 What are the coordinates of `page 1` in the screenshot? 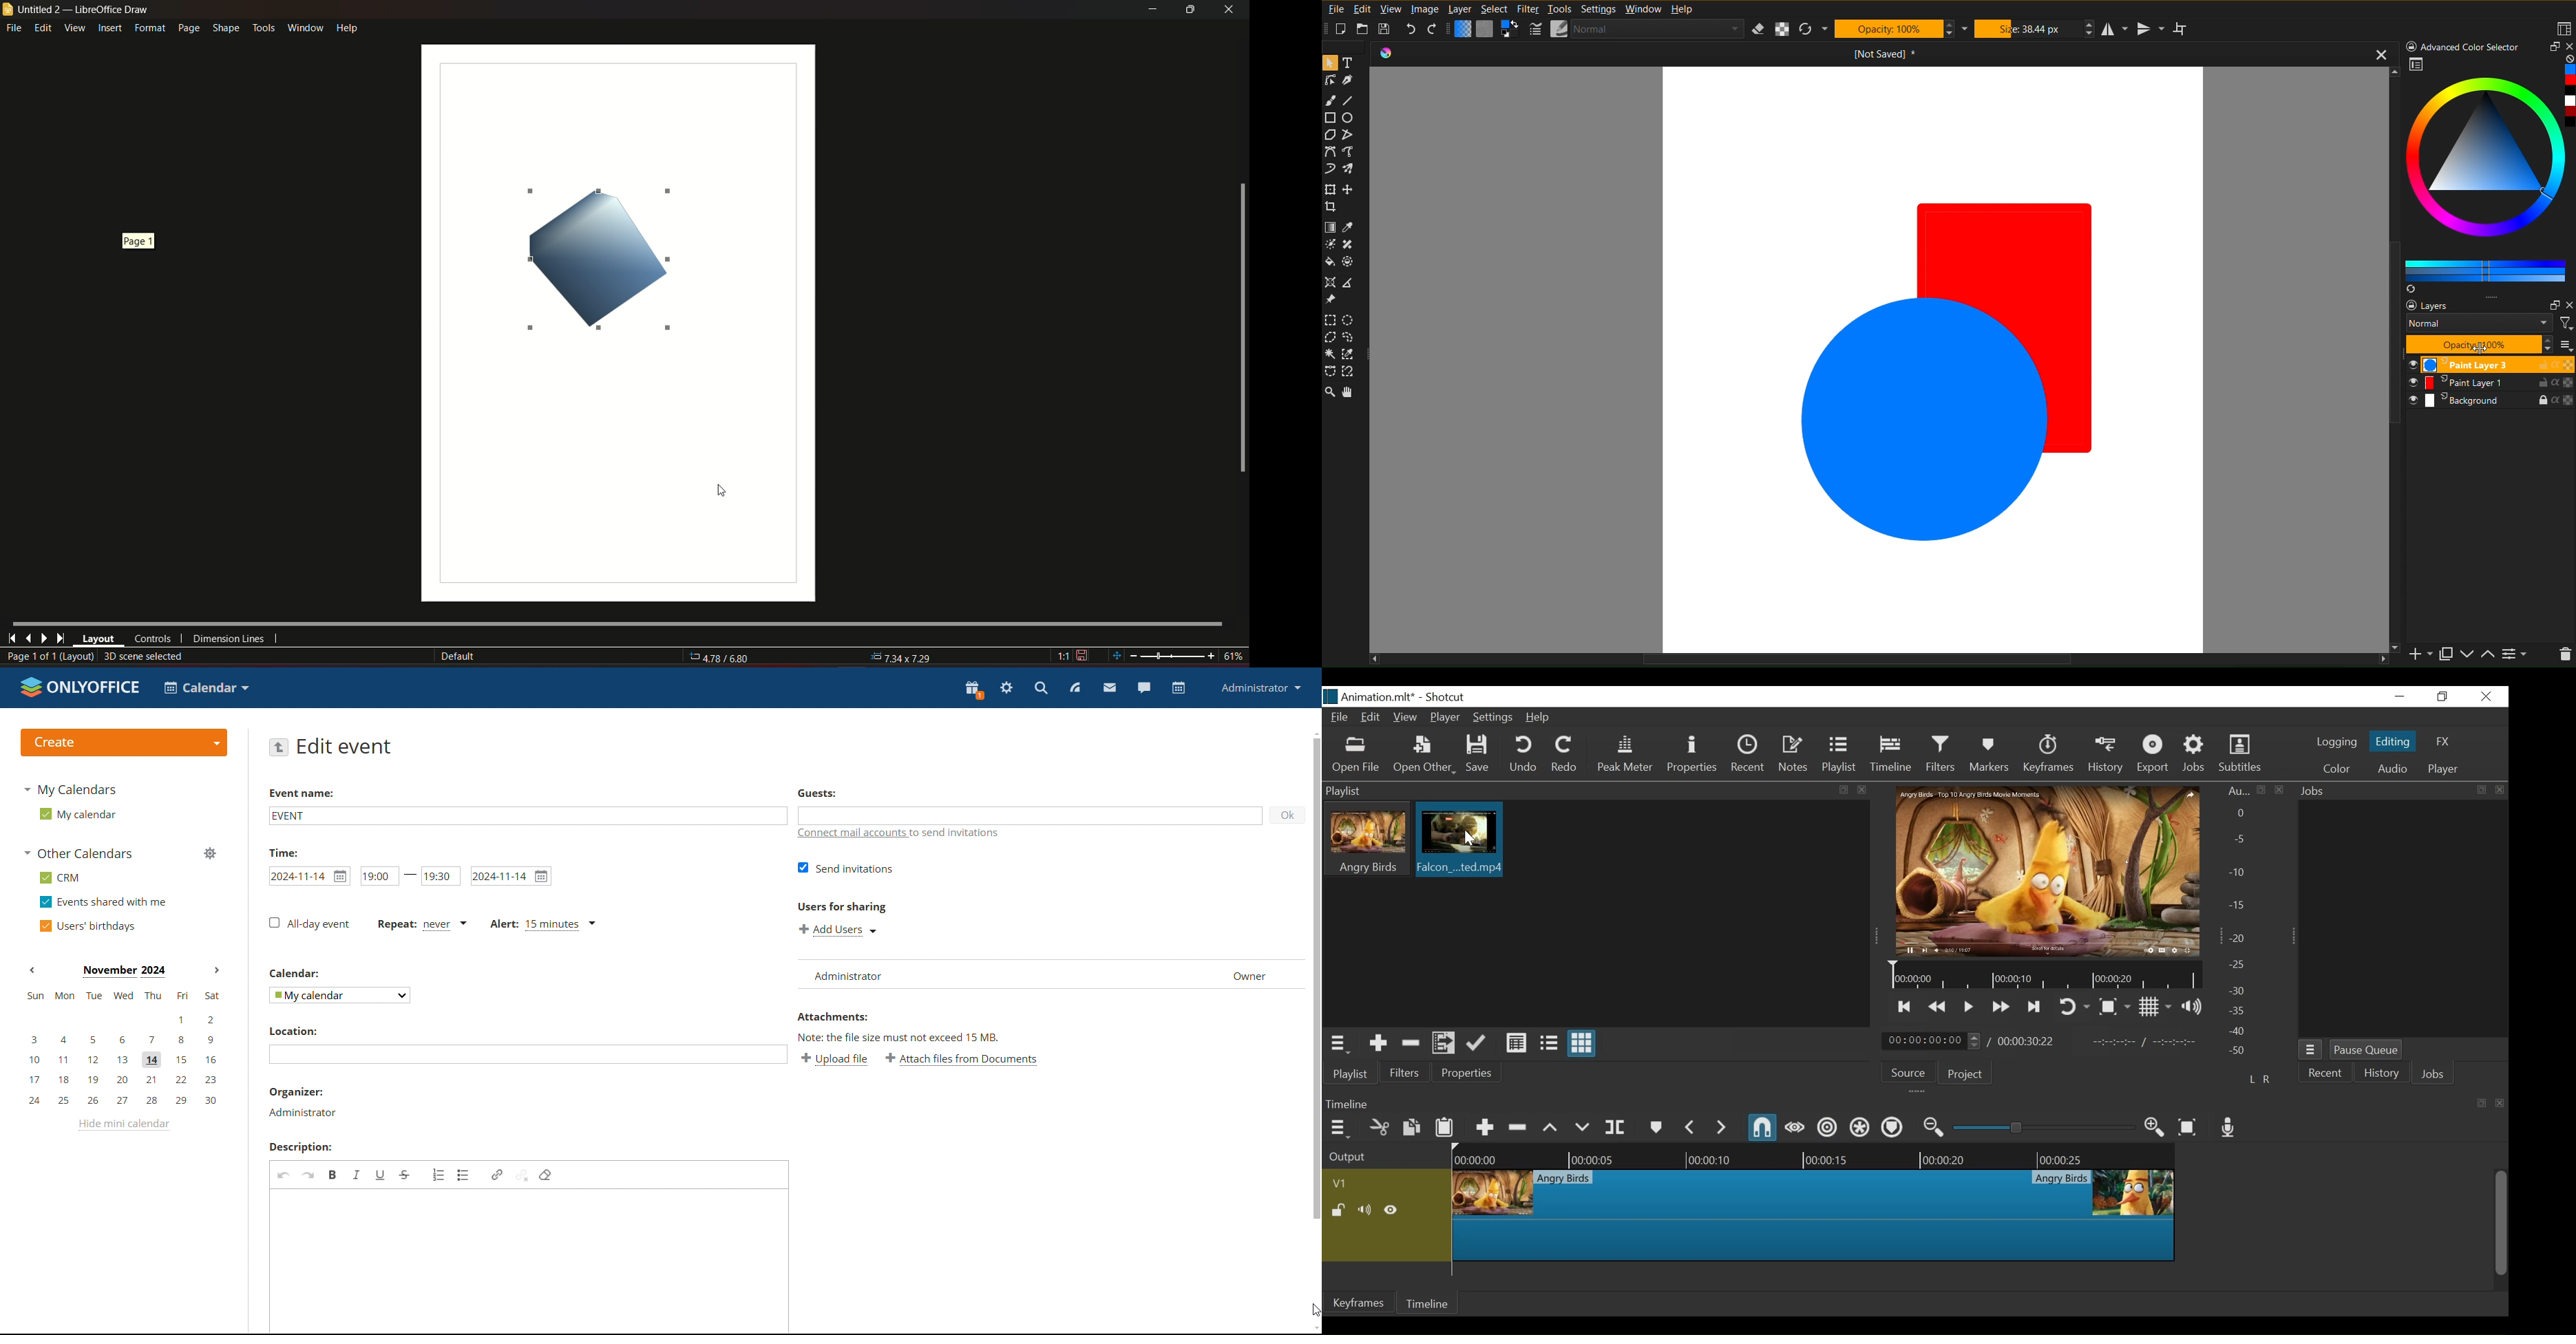 It's located at (138, 239).